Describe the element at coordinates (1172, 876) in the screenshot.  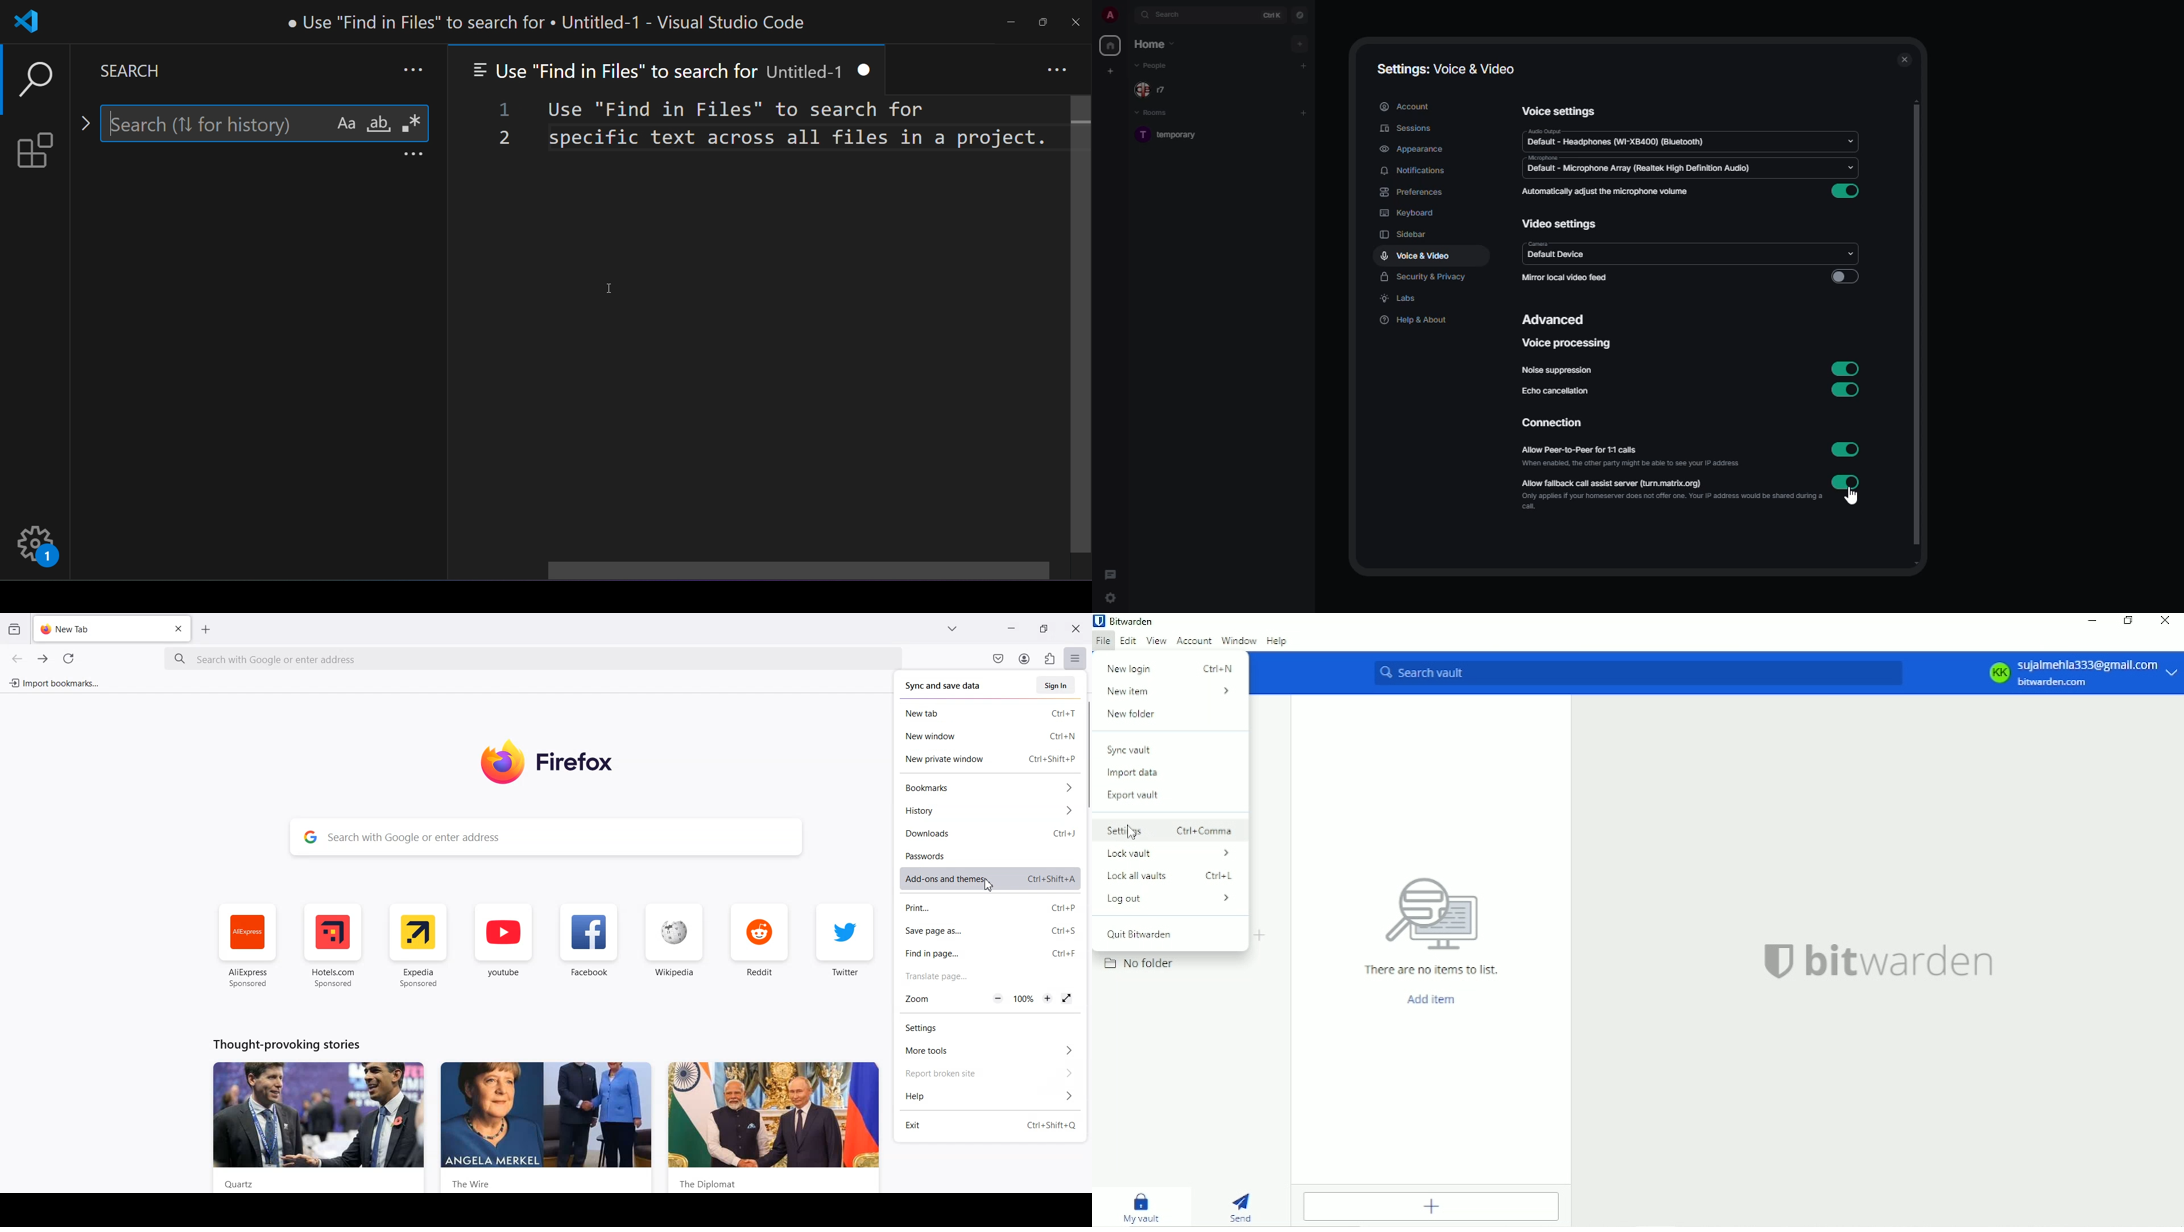
I see `Lock all vaults` at that location.